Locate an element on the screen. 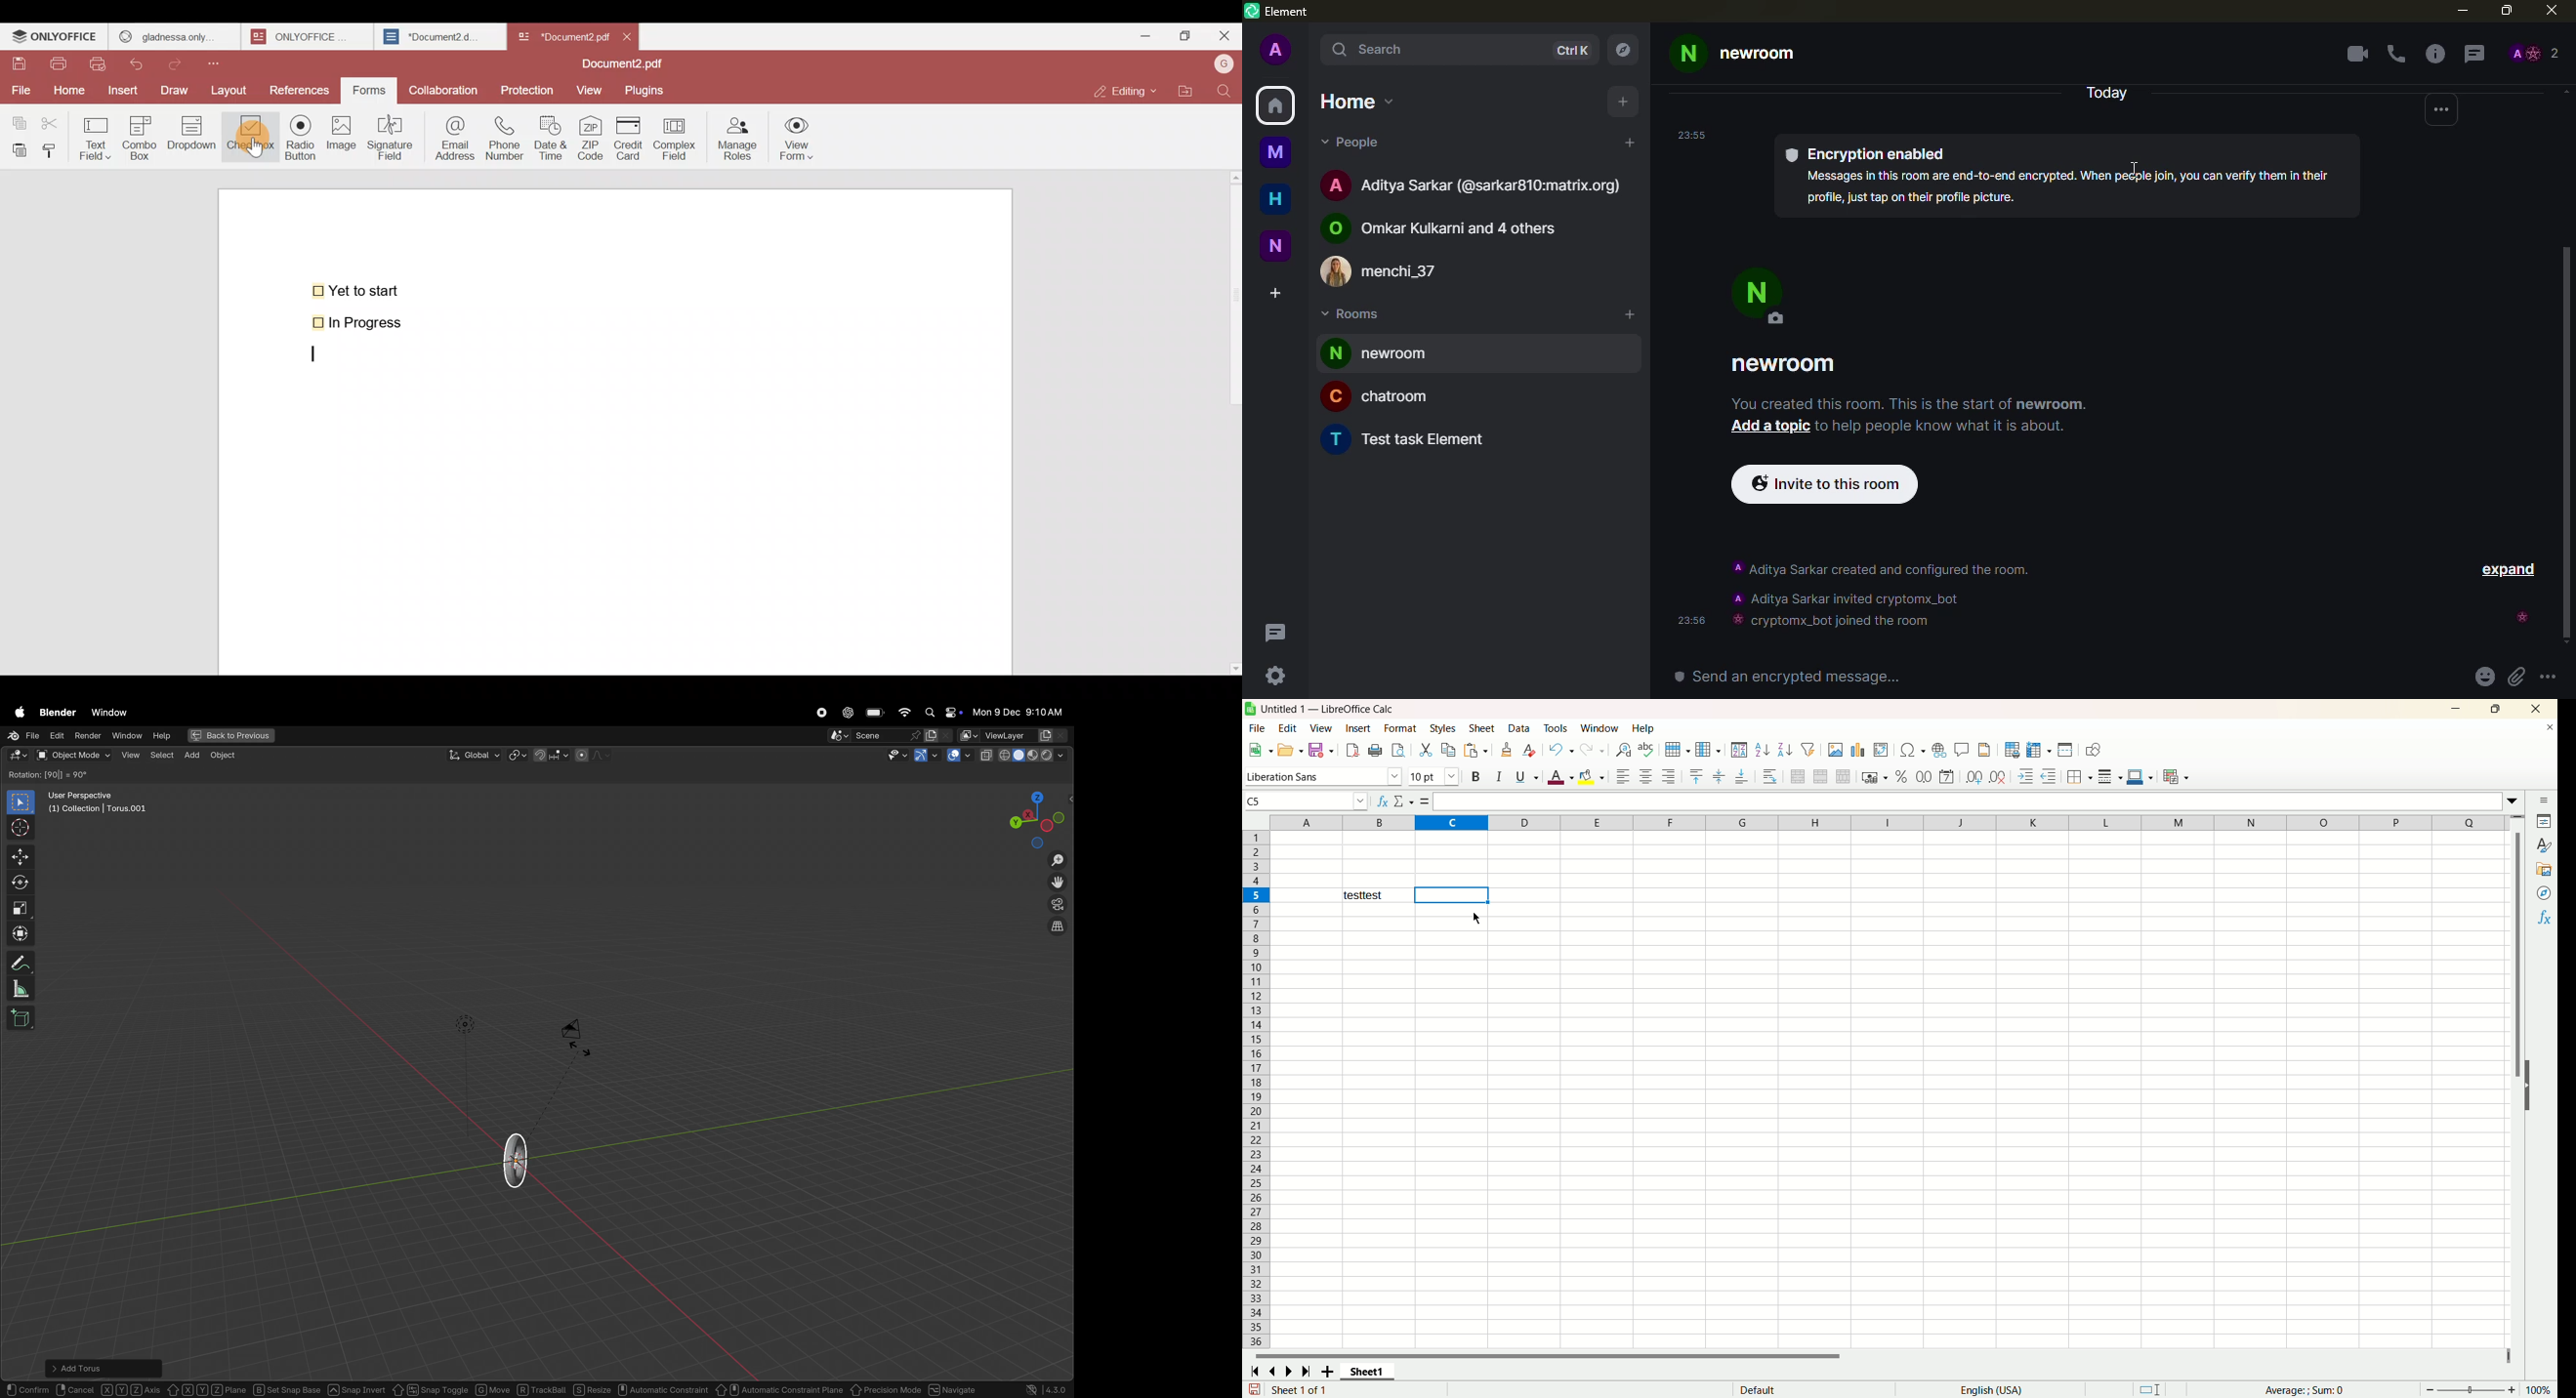  tools is located at coordinates (1555, 728).